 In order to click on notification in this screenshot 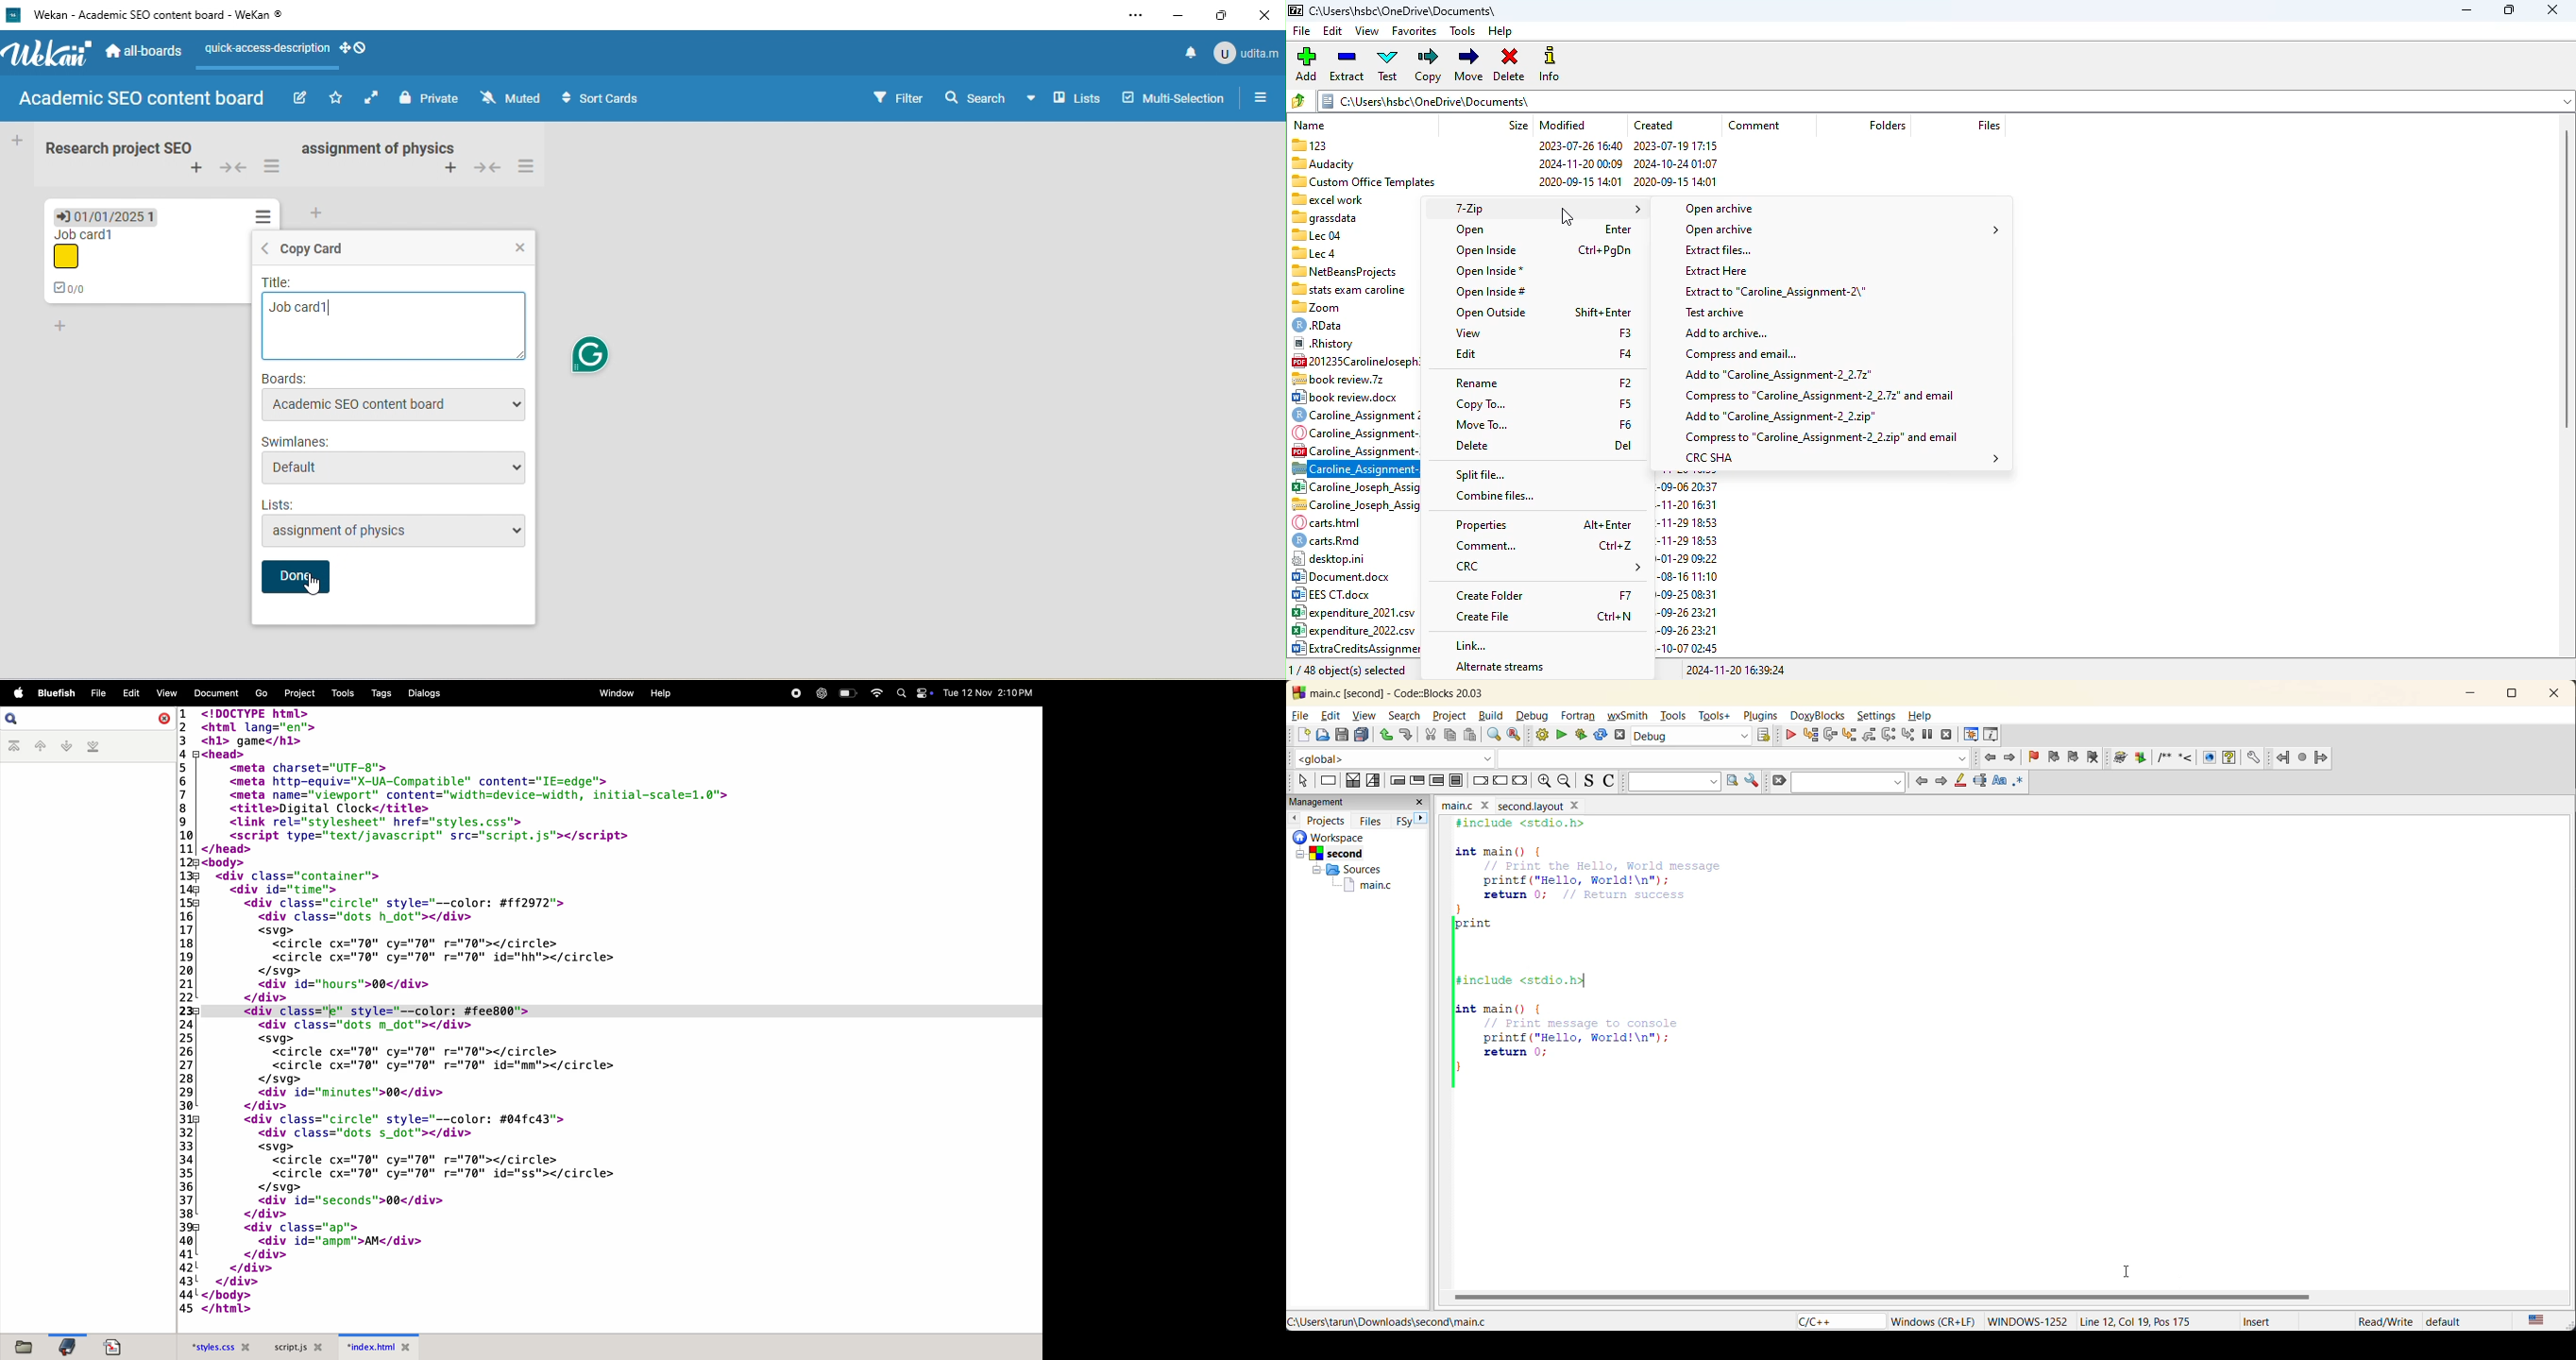, I will do `click(1192, 53)`.